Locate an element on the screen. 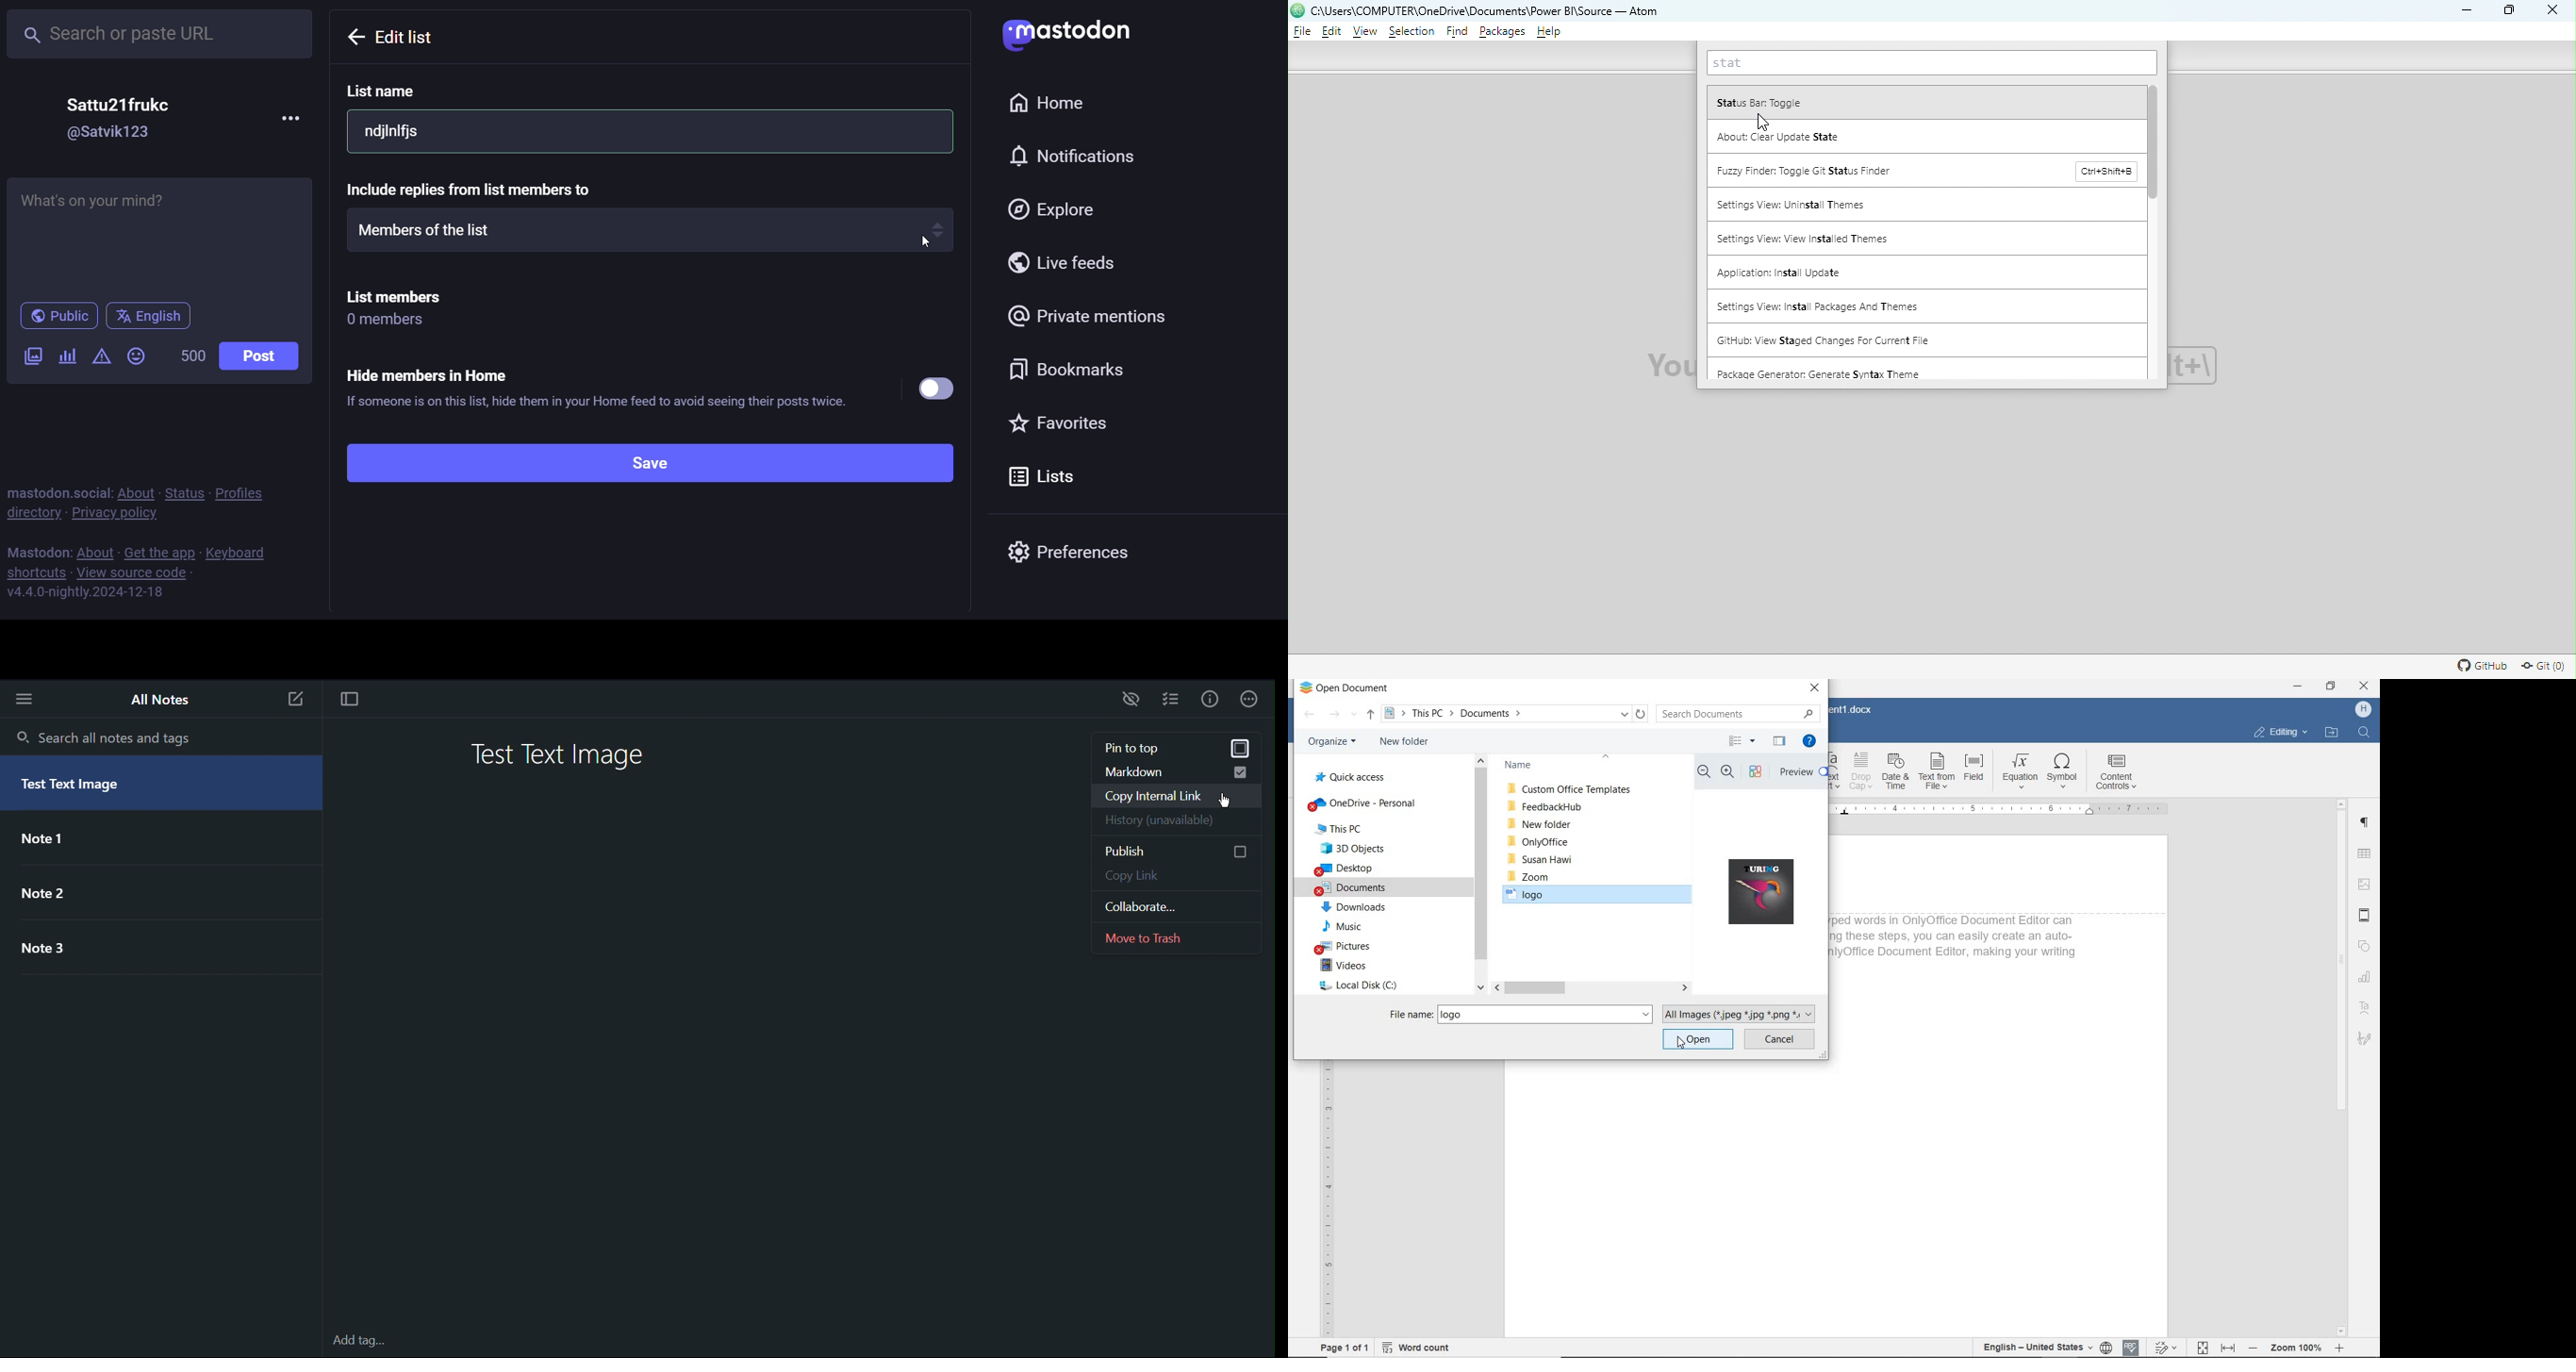 The image size is (2576, 1372). poll is located at coordinates (73, 357).